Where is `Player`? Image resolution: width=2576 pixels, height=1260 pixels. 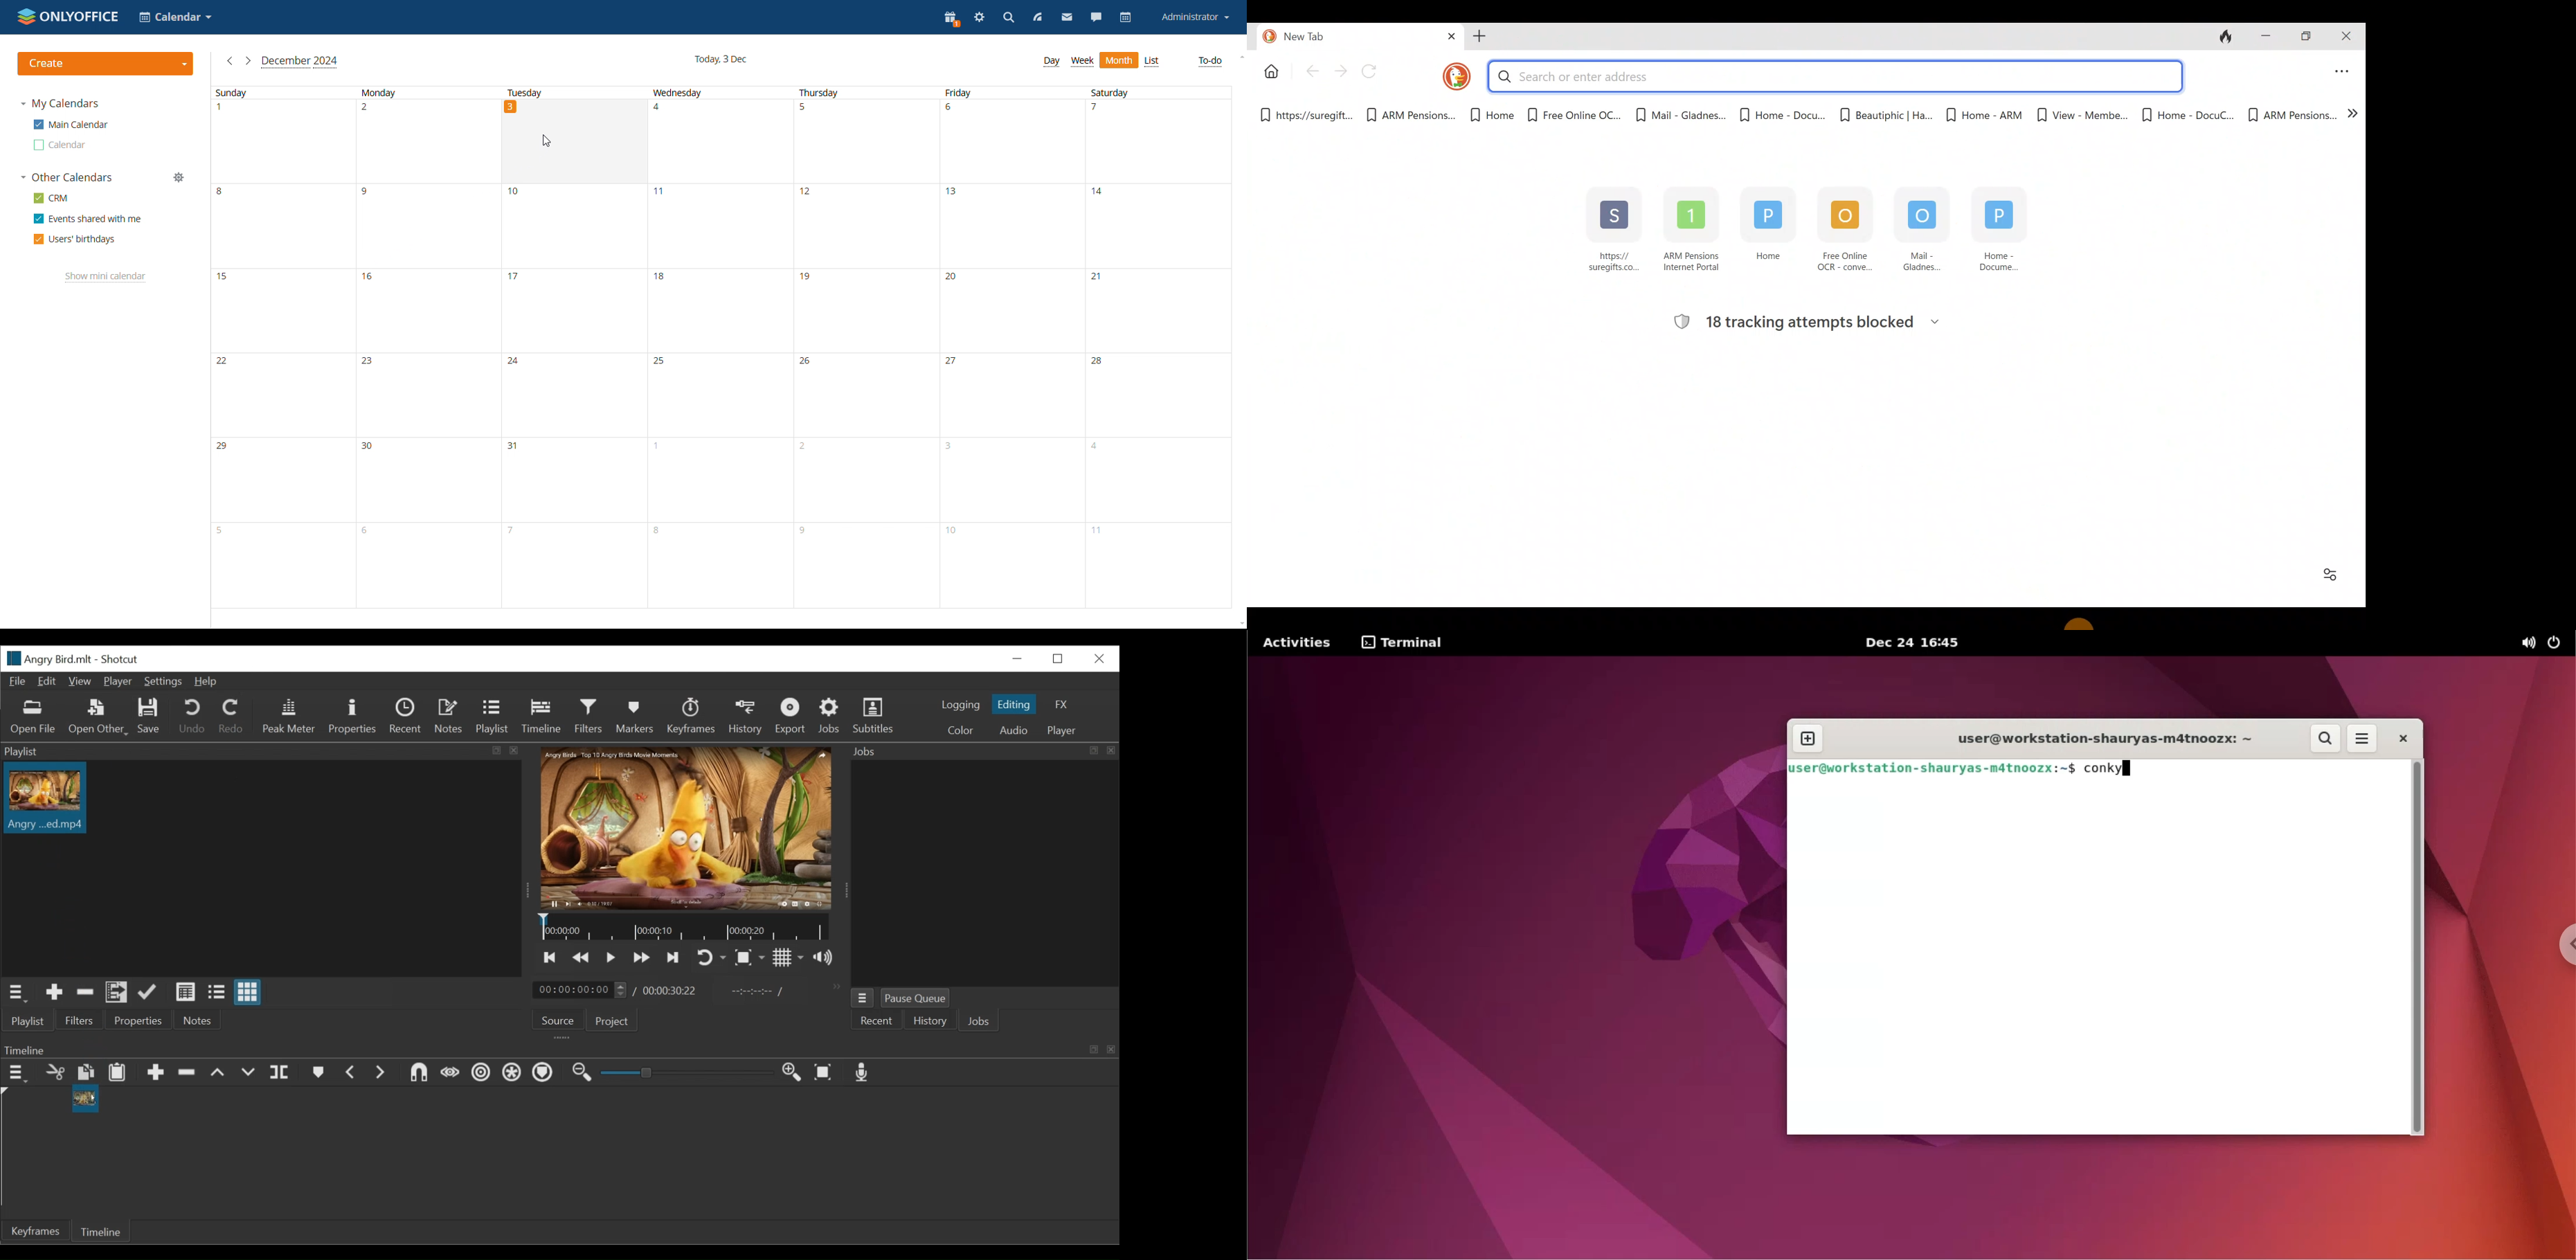
Player is located at coordinates (1065, 729).